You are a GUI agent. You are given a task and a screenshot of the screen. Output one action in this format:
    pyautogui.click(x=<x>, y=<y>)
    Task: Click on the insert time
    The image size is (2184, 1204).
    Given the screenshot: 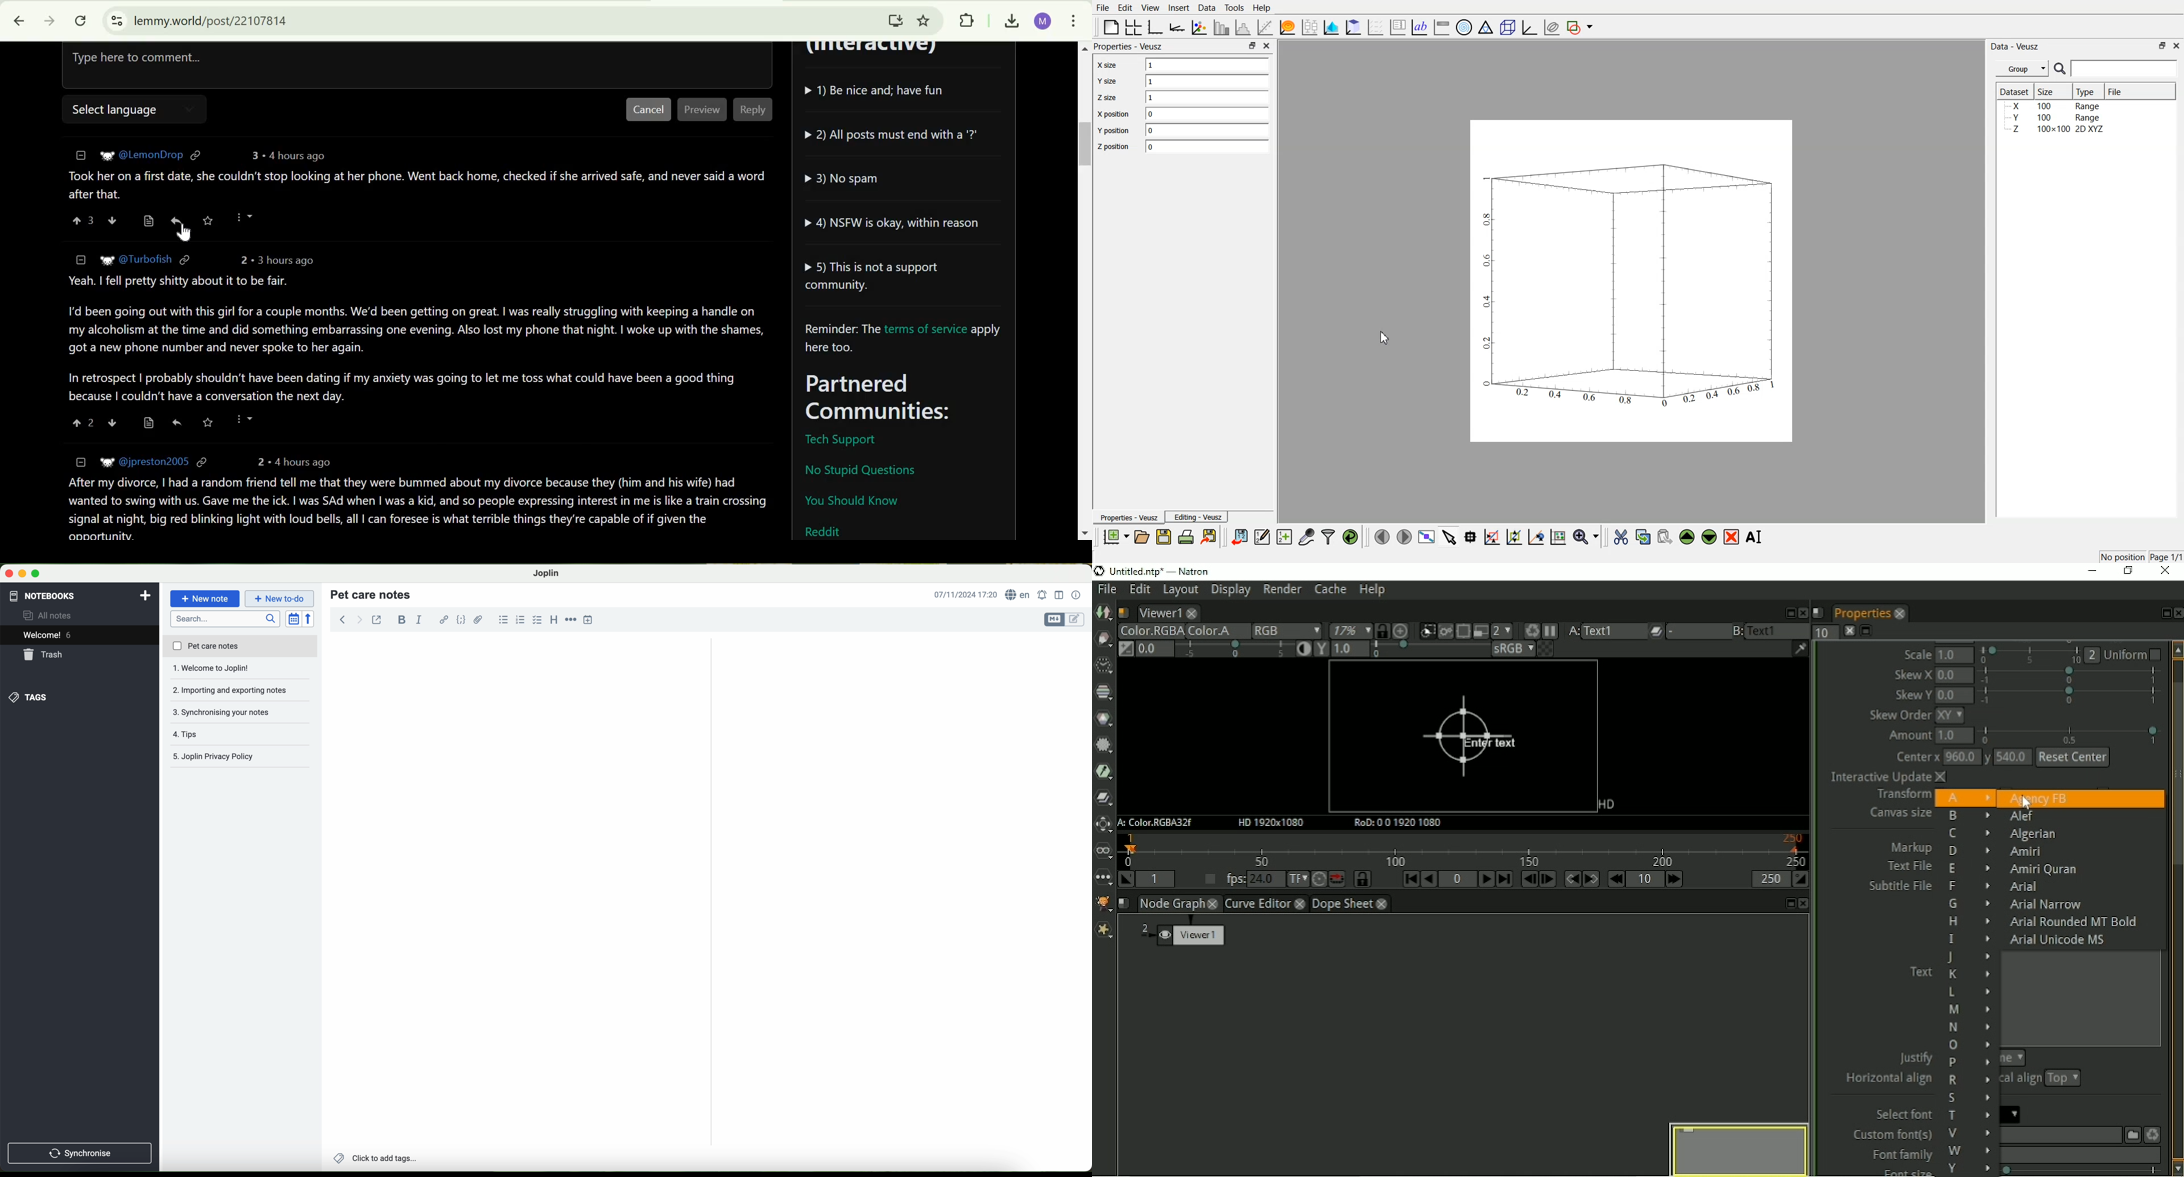 What is the action you would take?
    pyautogui.click(x=589, y=620)
    